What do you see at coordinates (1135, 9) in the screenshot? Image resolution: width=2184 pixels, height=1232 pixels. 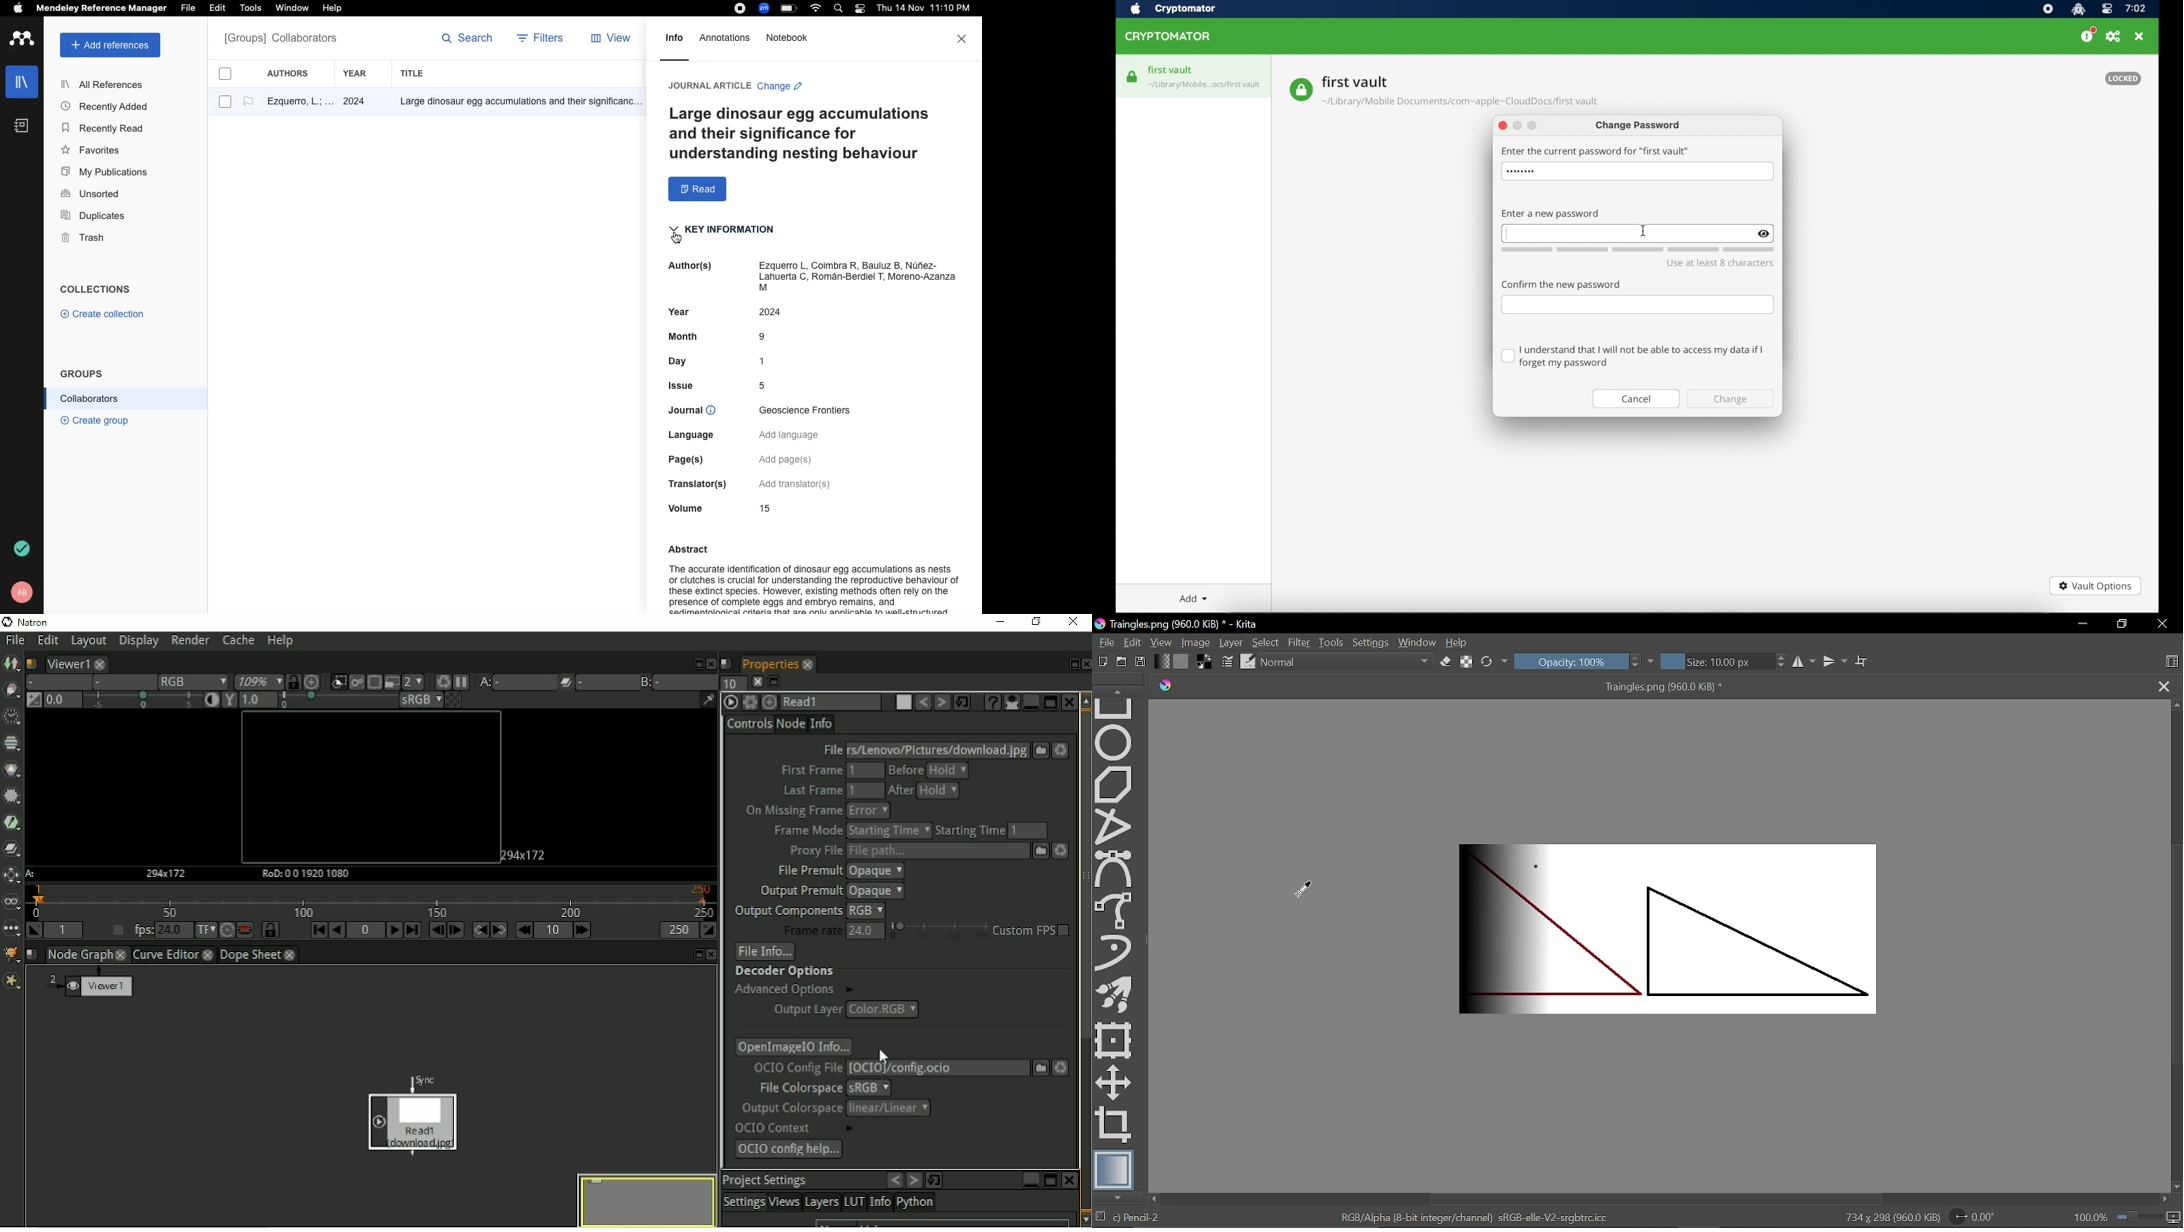 I see `apple icon` at bounding box center [1135, 9].